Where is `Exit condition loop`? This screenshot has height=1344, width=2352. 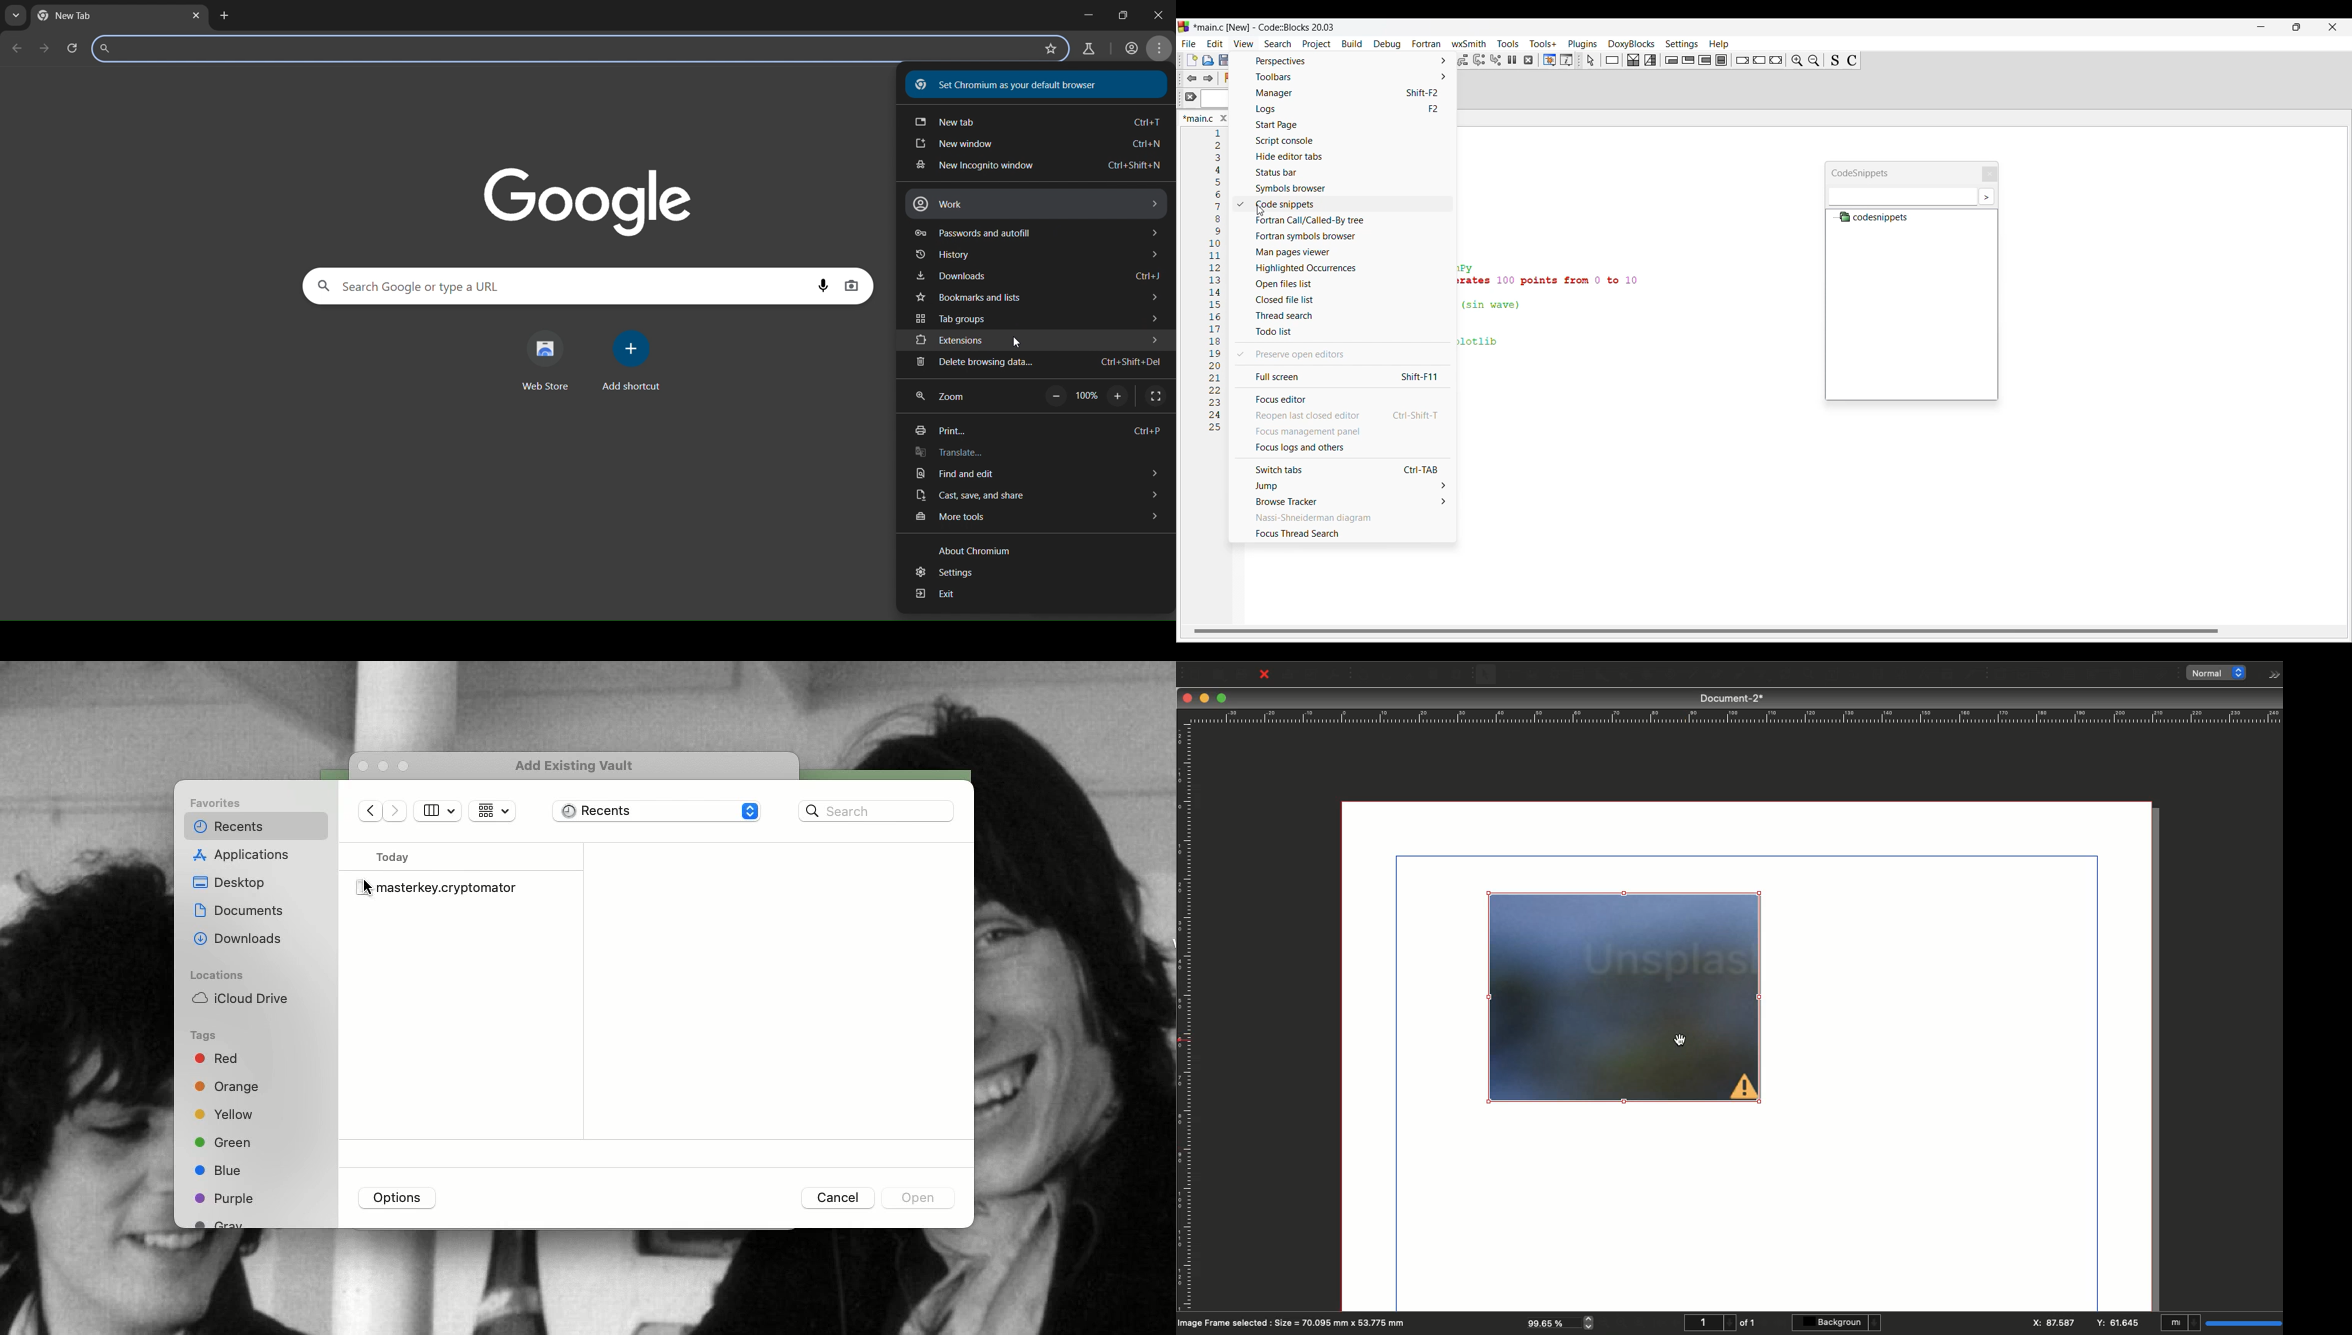
Exit condition loop is located at coordinates (1688, 60).